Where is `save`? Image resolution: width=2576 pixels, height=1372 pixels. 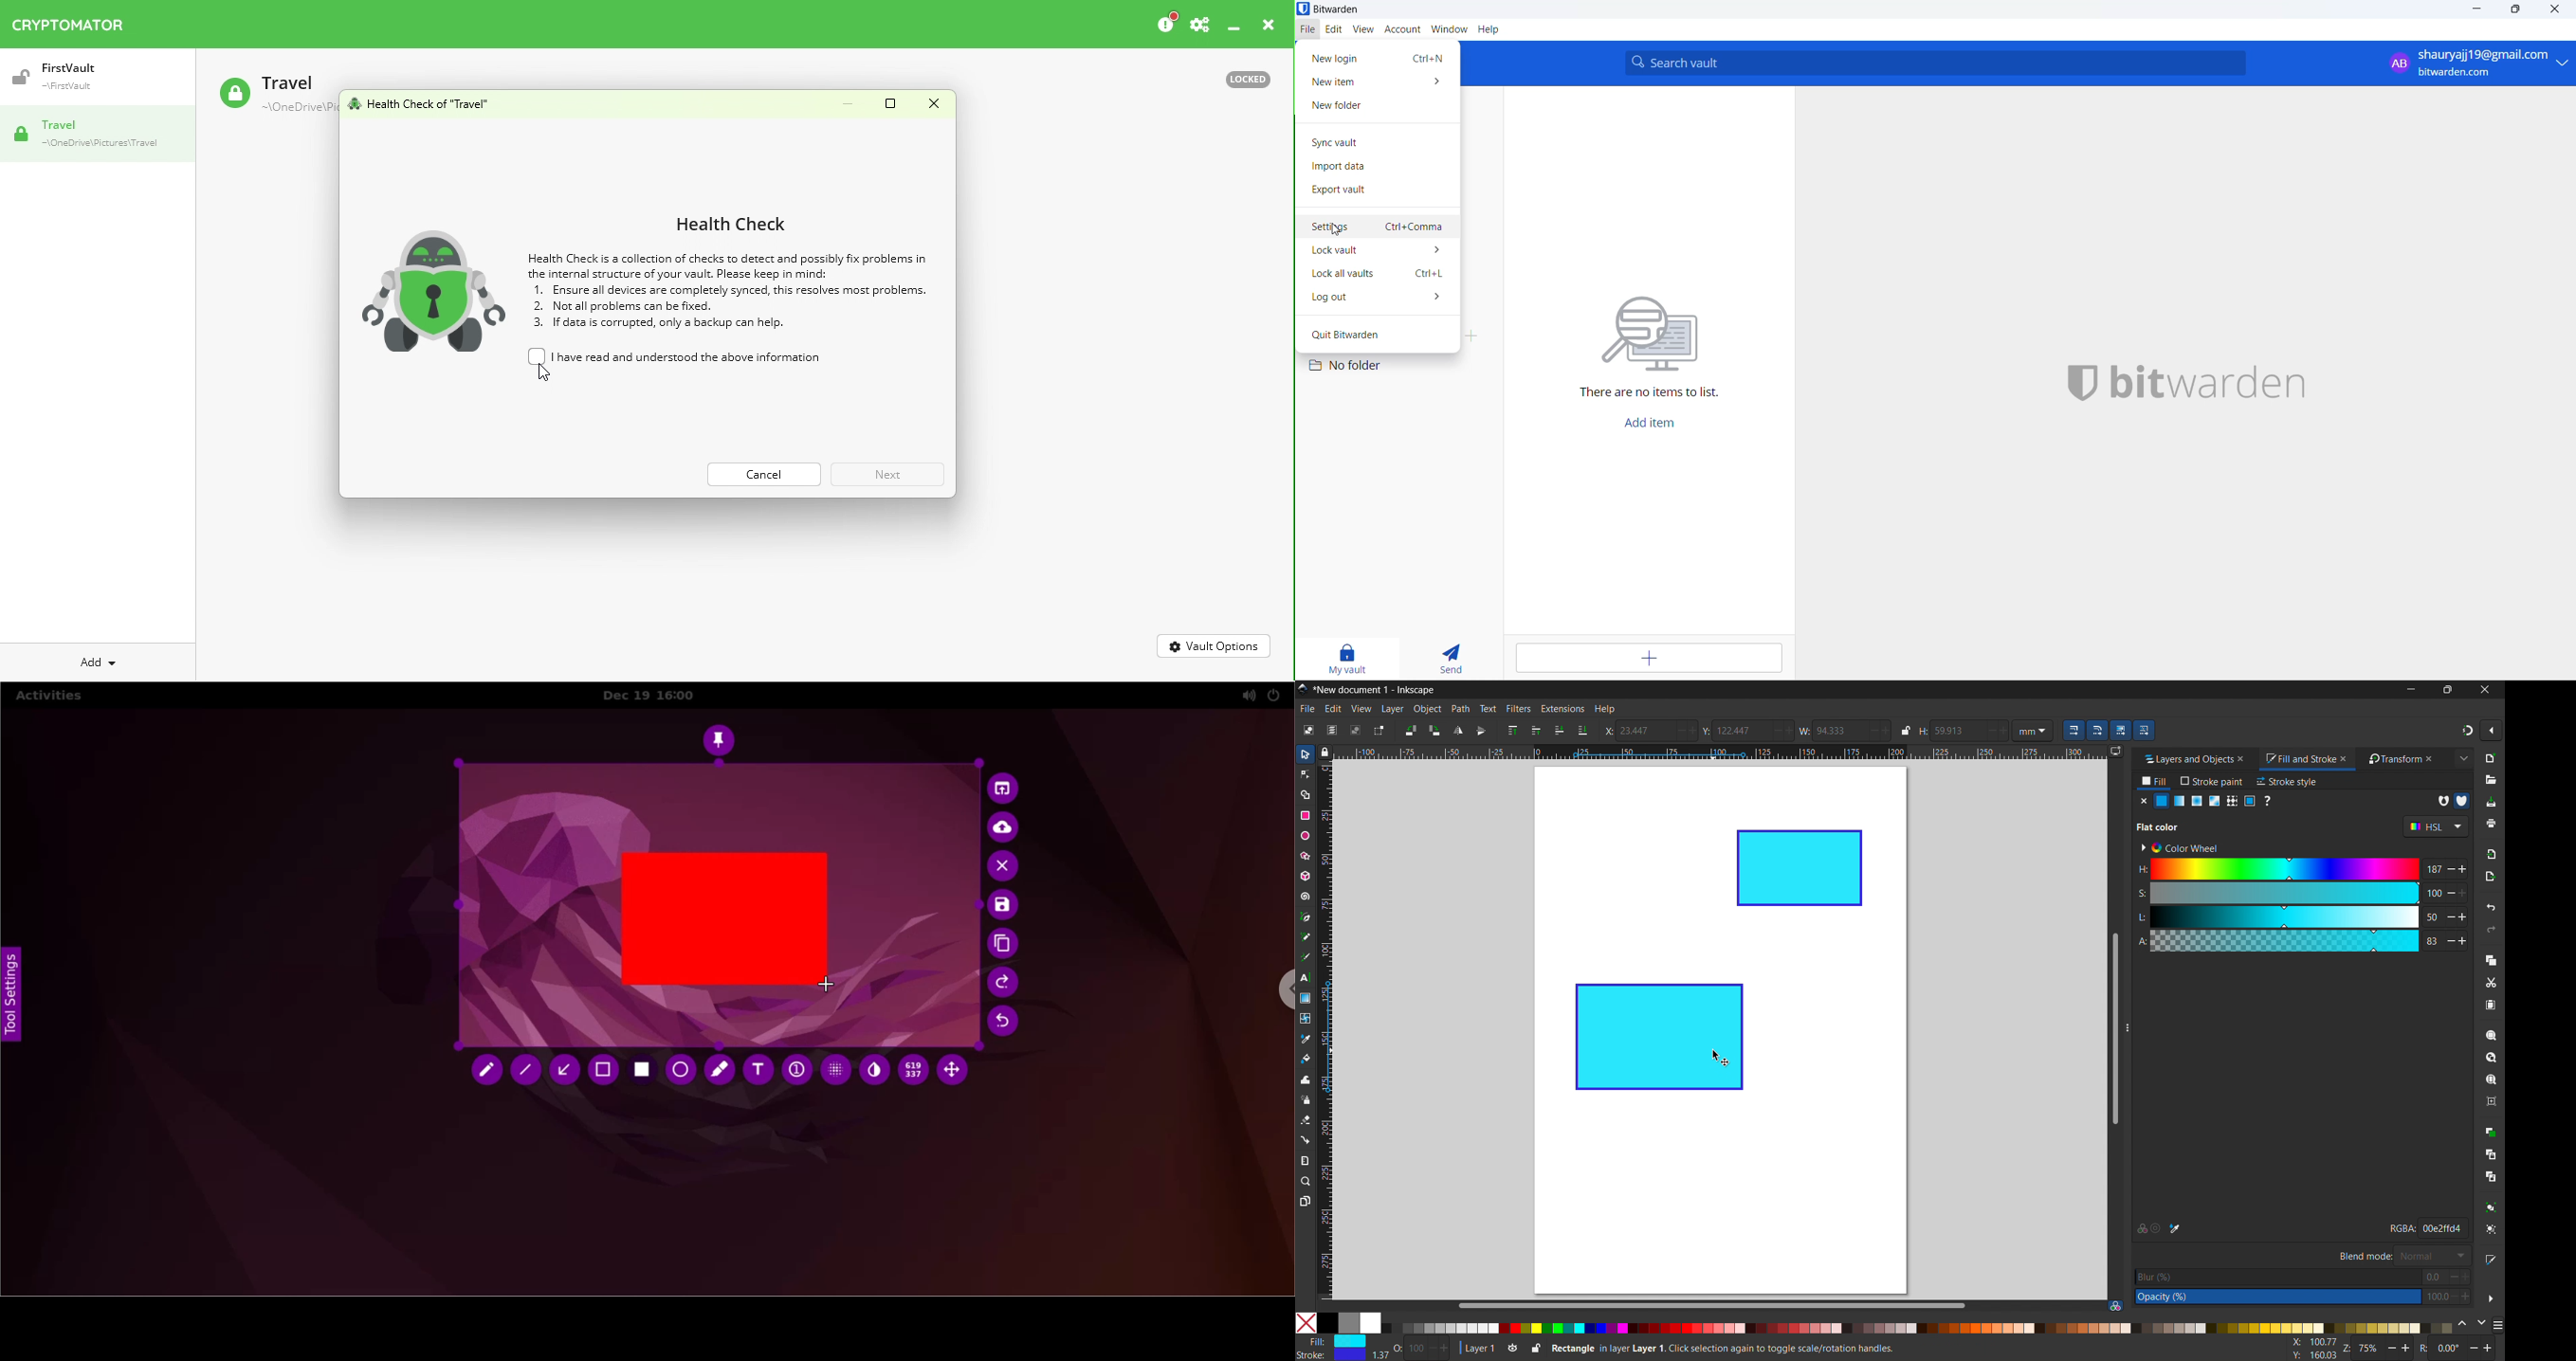
save is located at coordinates (2491, 803).